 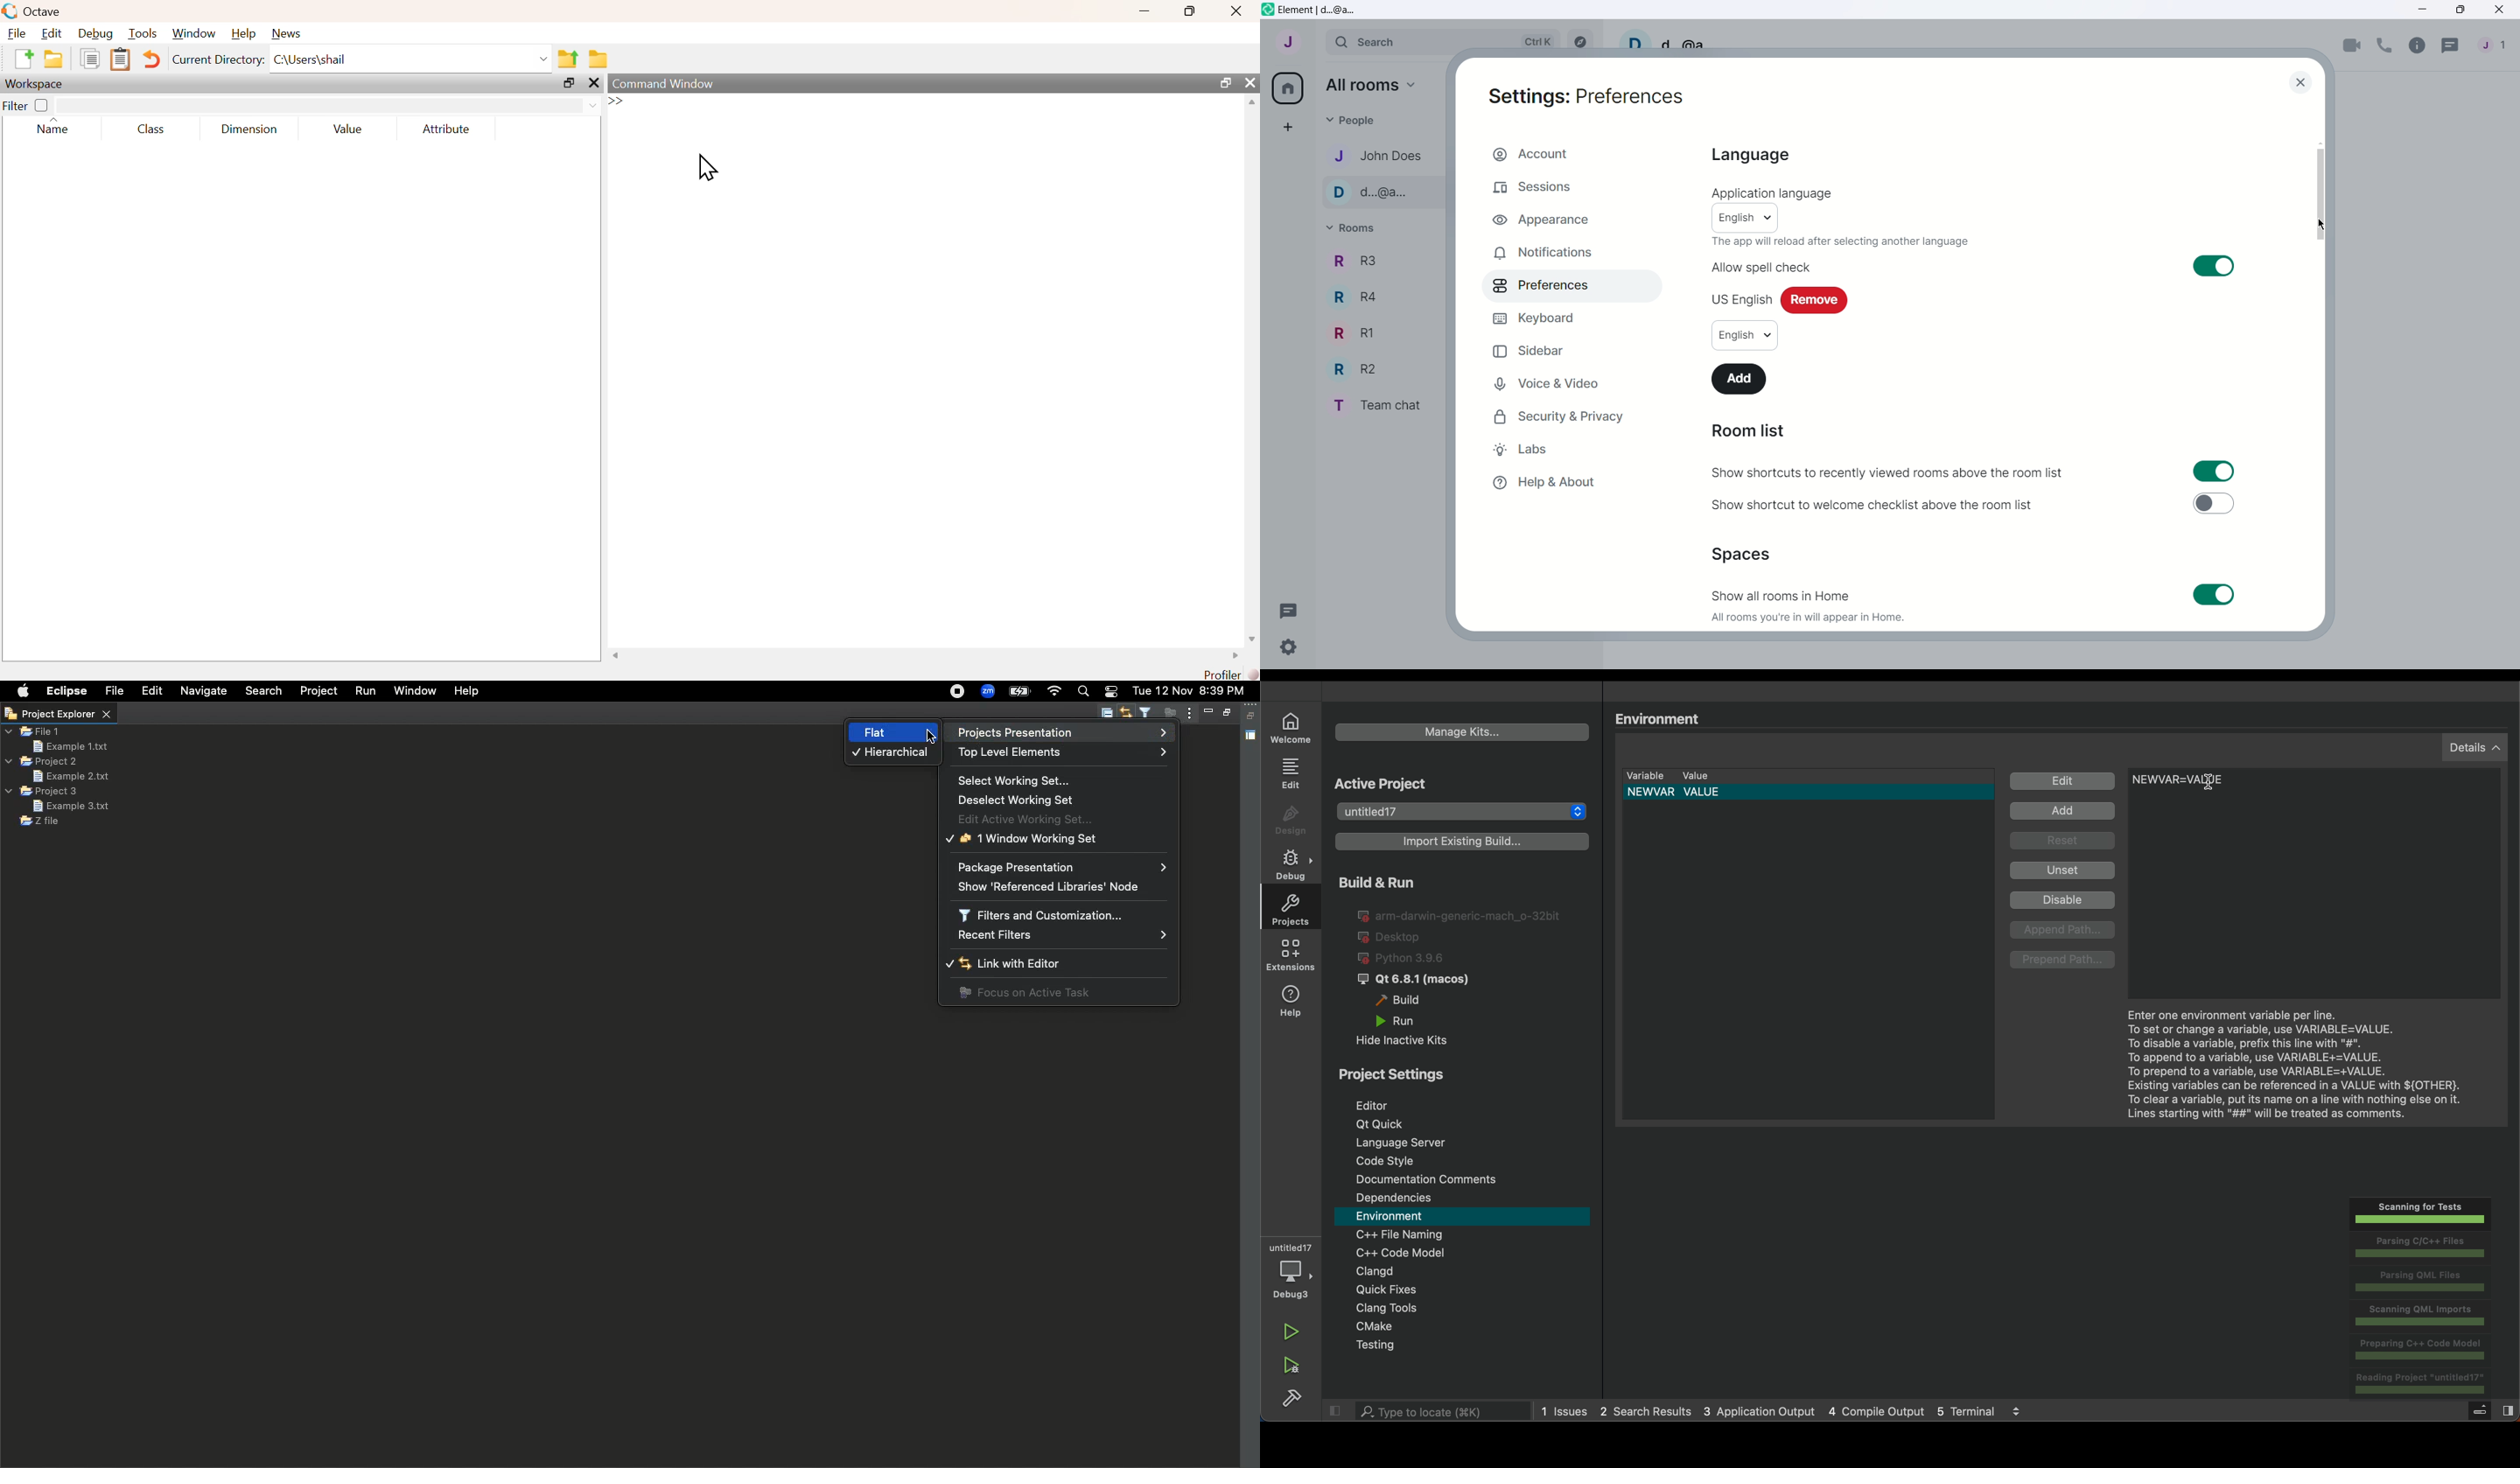 What do you see at coordinates (1808, 776) in the screenshot?
I see `variable lists` at bounding box center [1808, 776].